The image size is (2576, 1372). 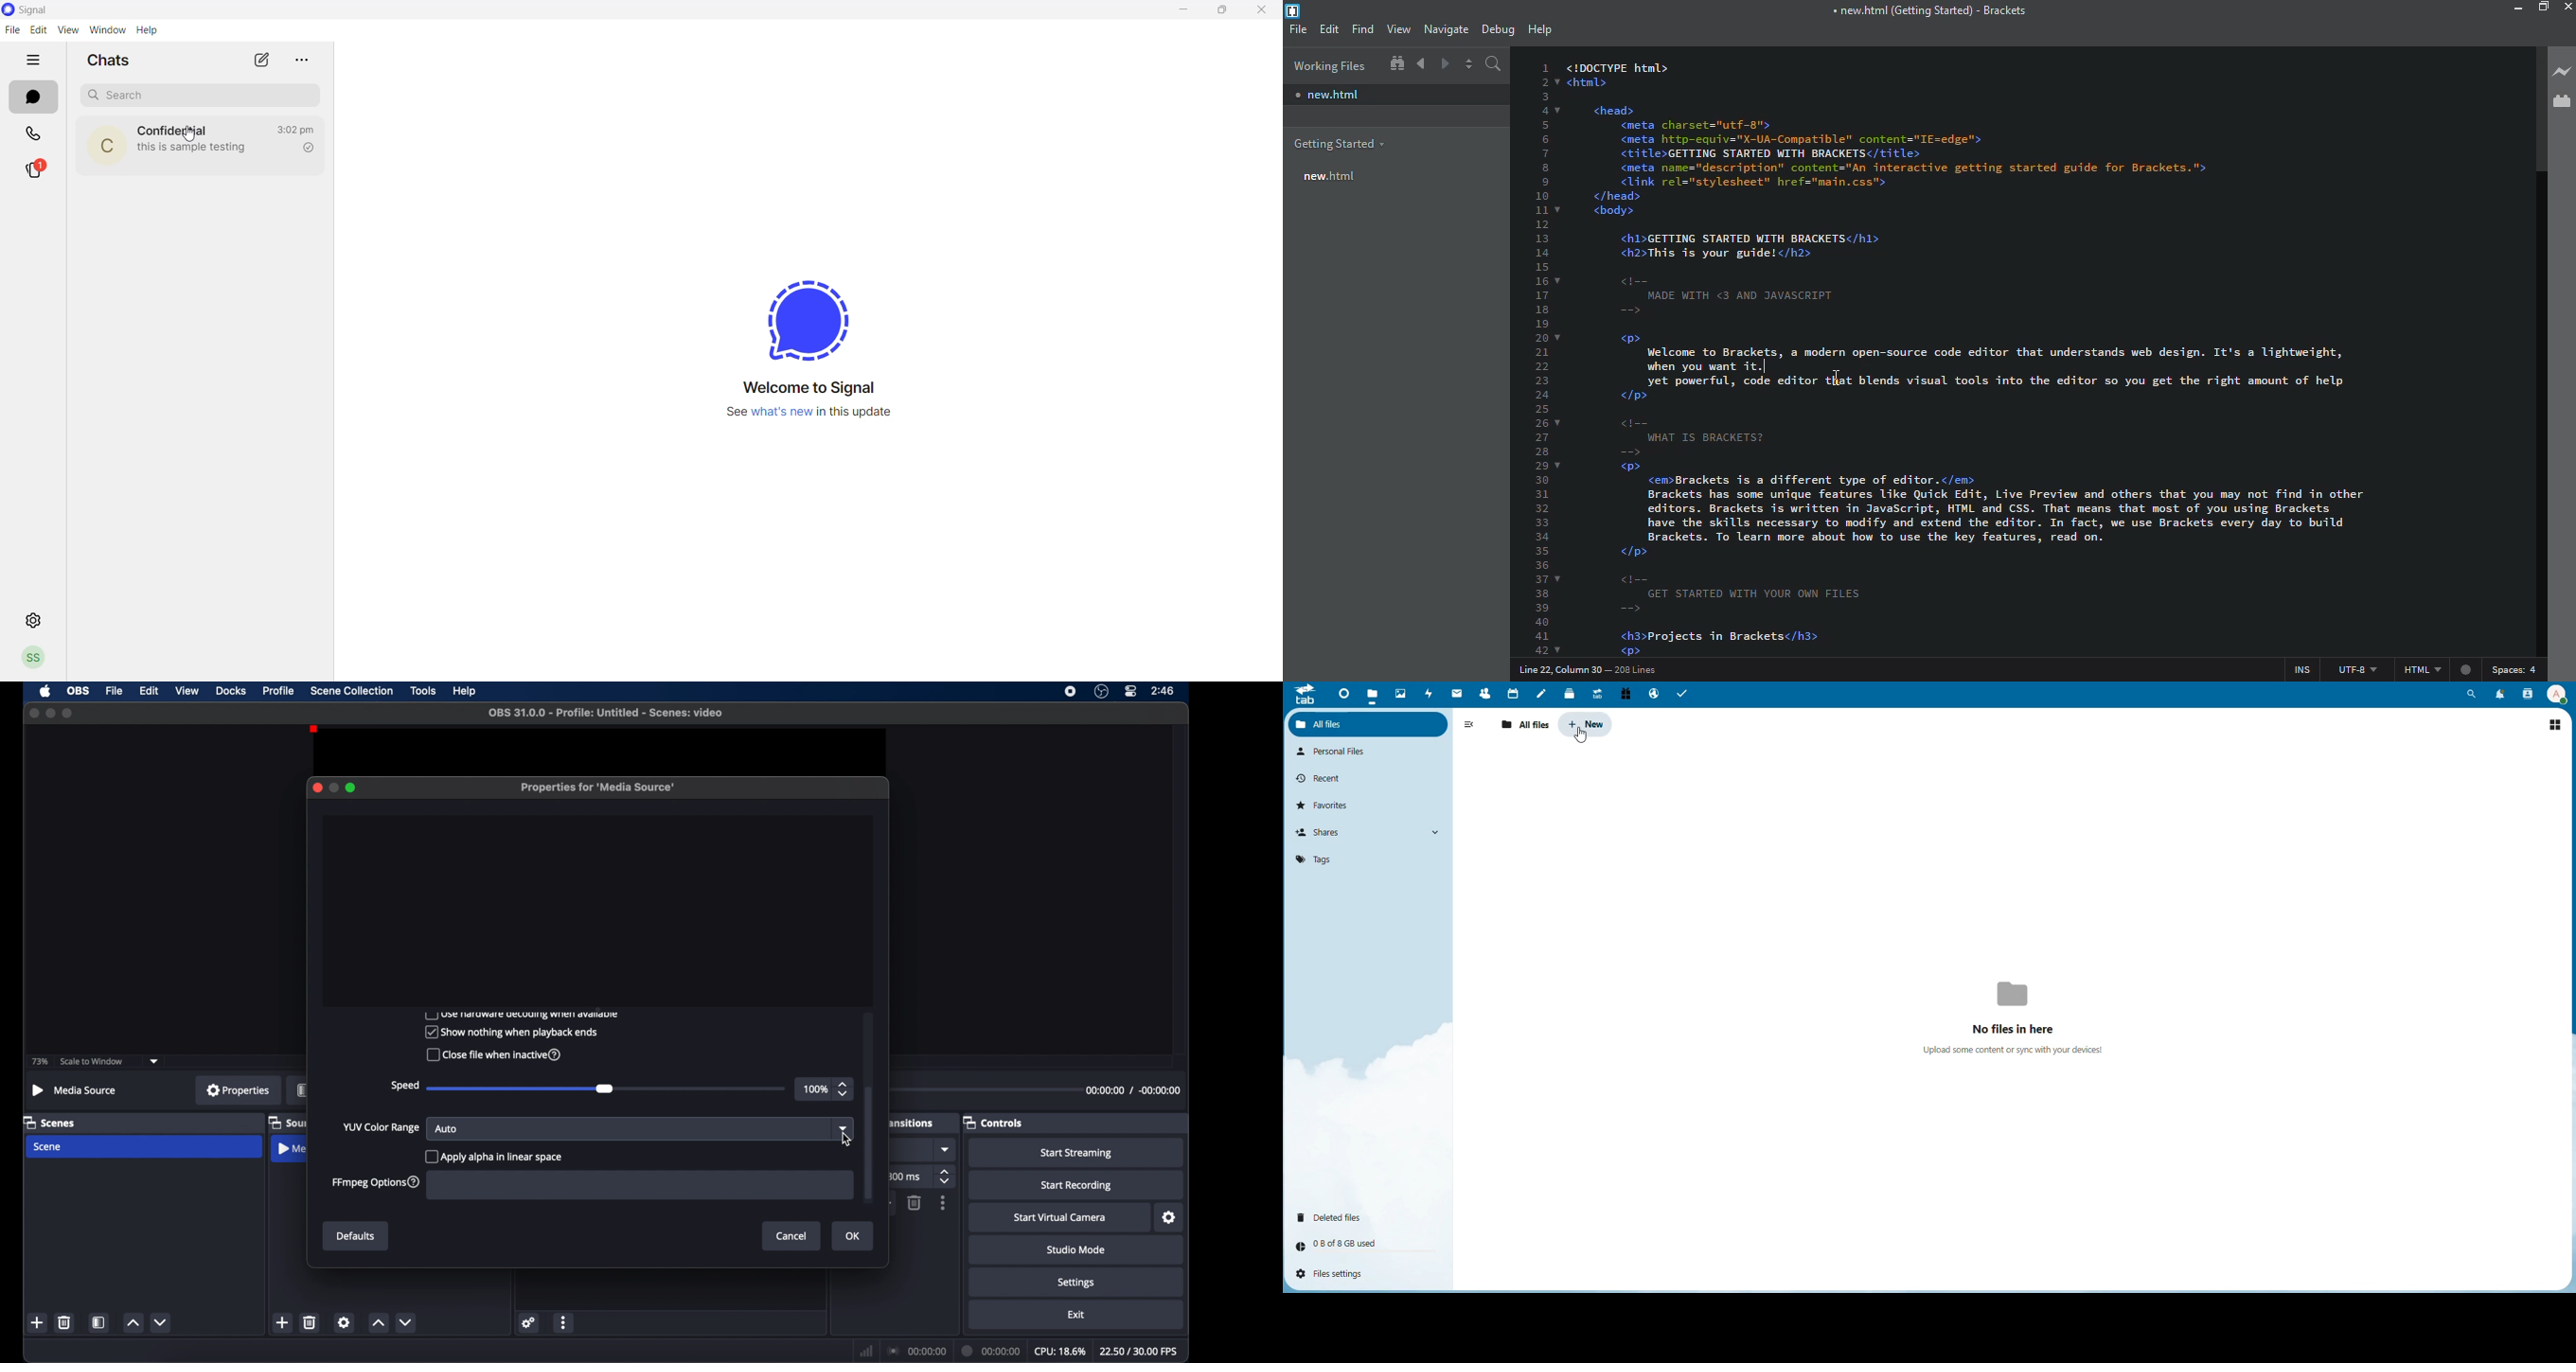 I want to click on Close file when inactive, so click(x=492, y=1054).